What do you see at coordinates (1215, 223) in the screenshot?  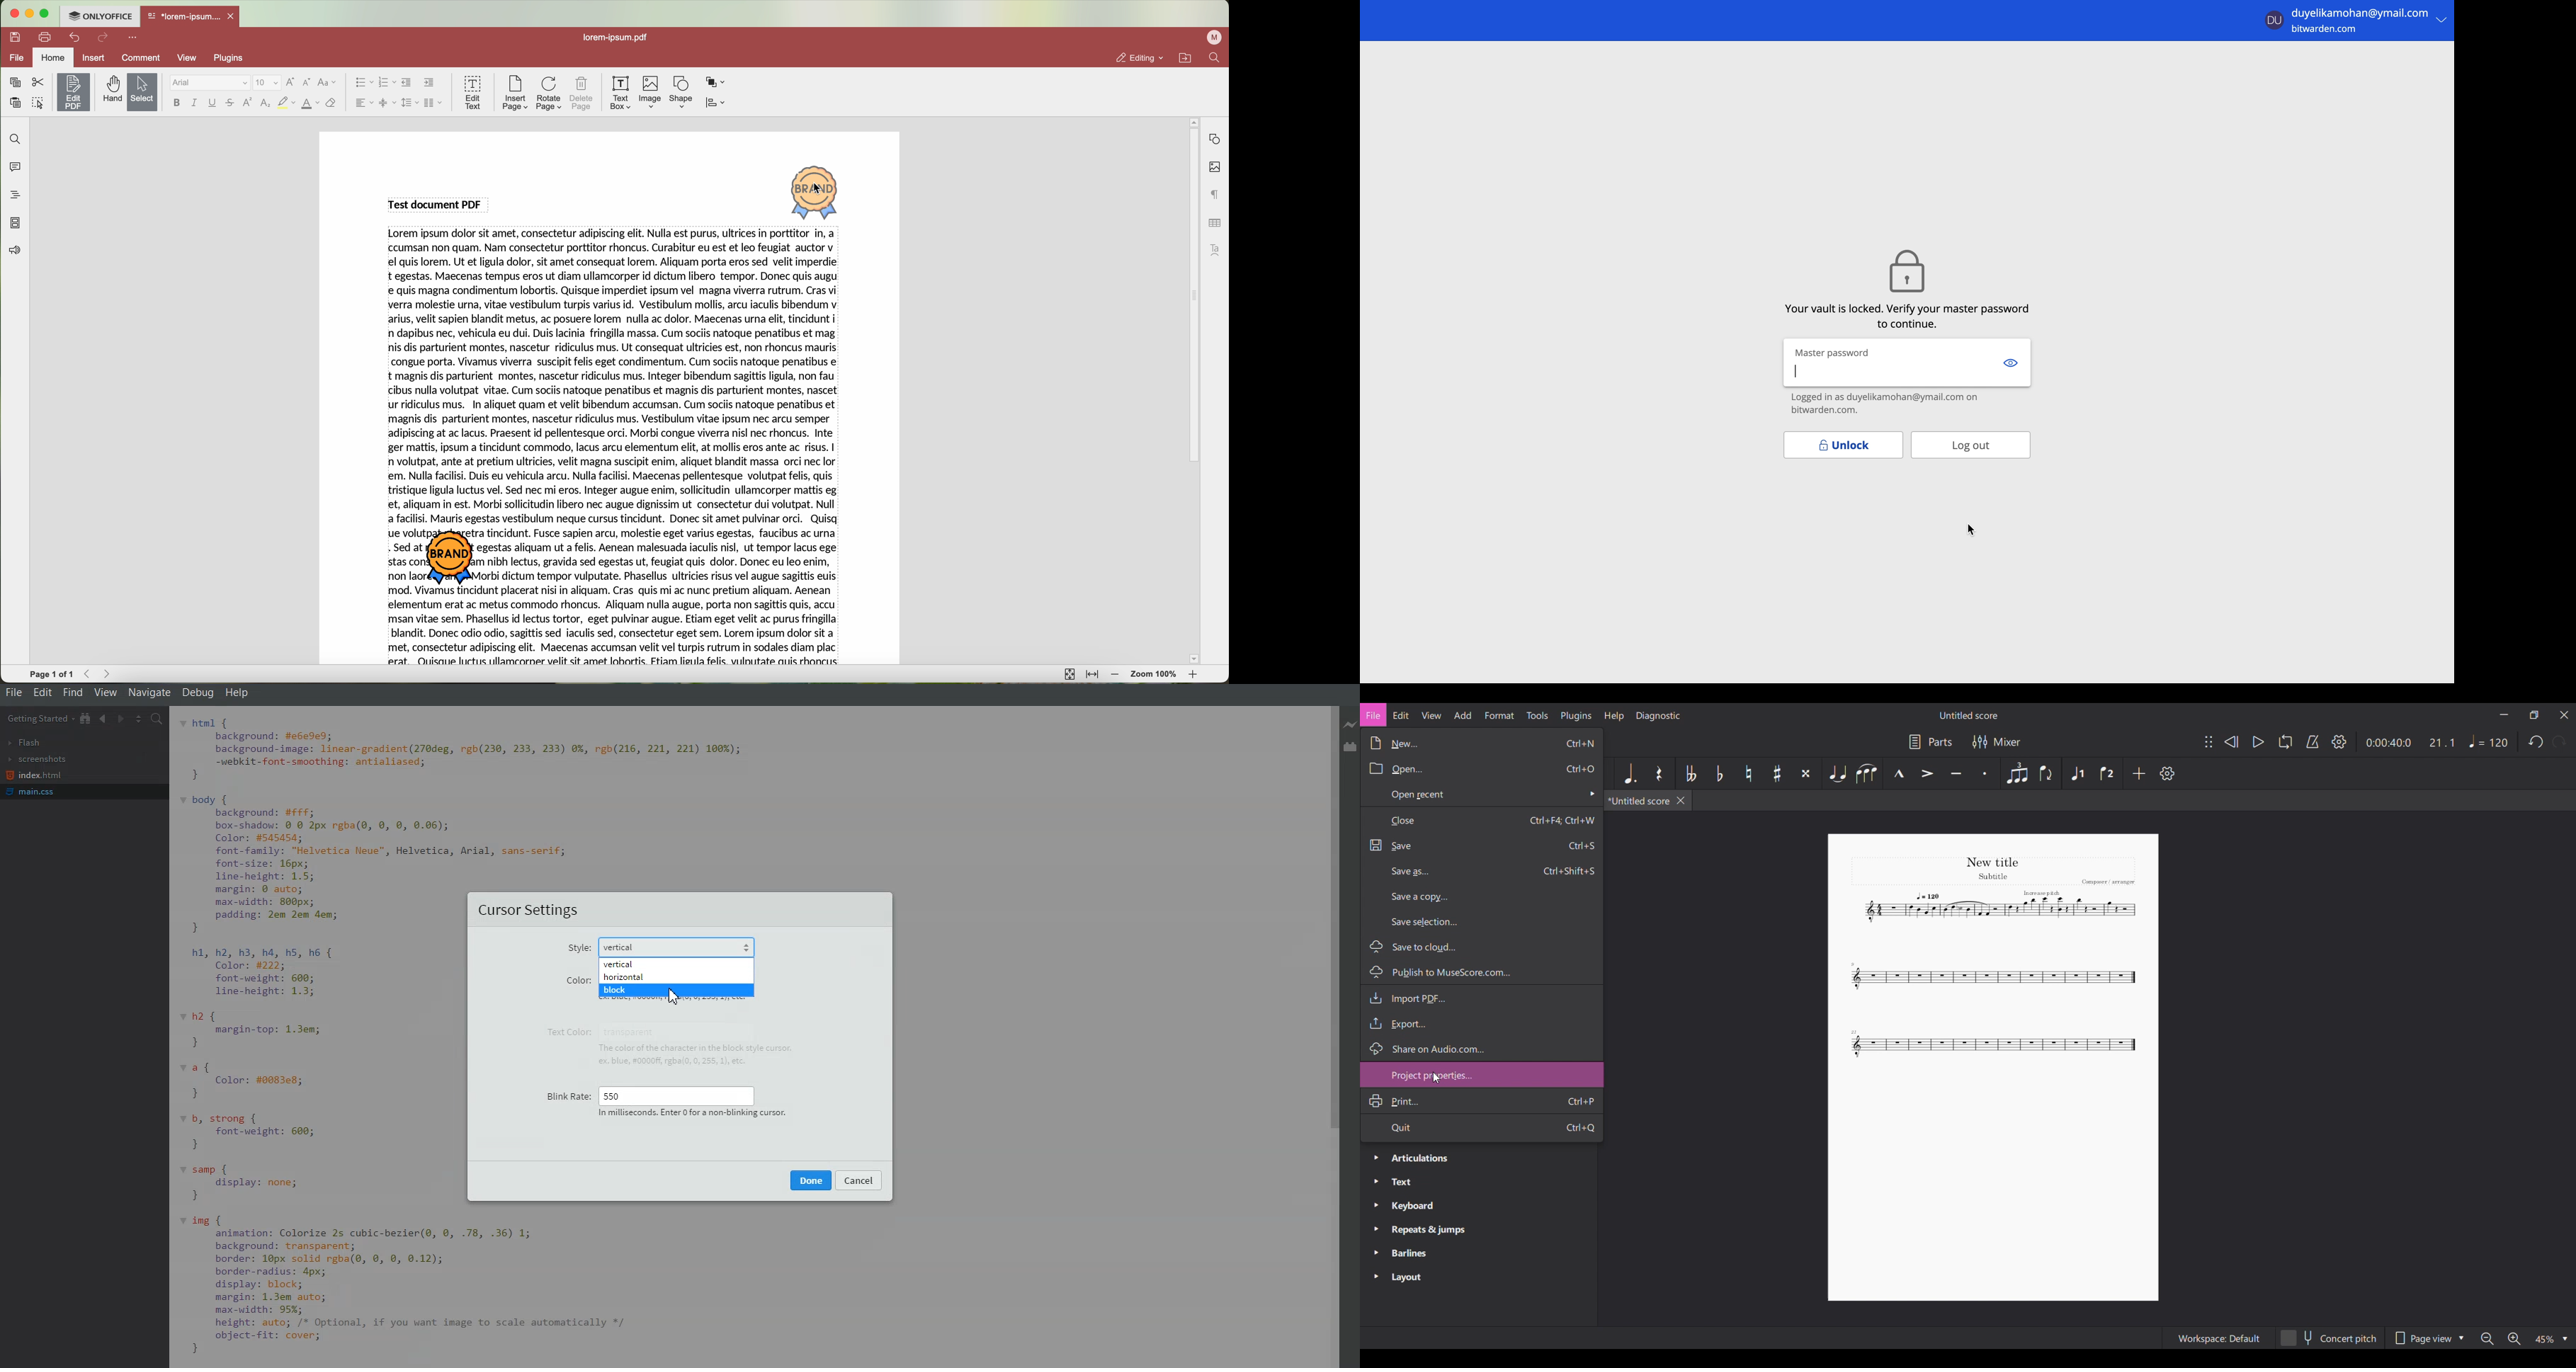 I see `table settings` at bounding box center [1215, 223].